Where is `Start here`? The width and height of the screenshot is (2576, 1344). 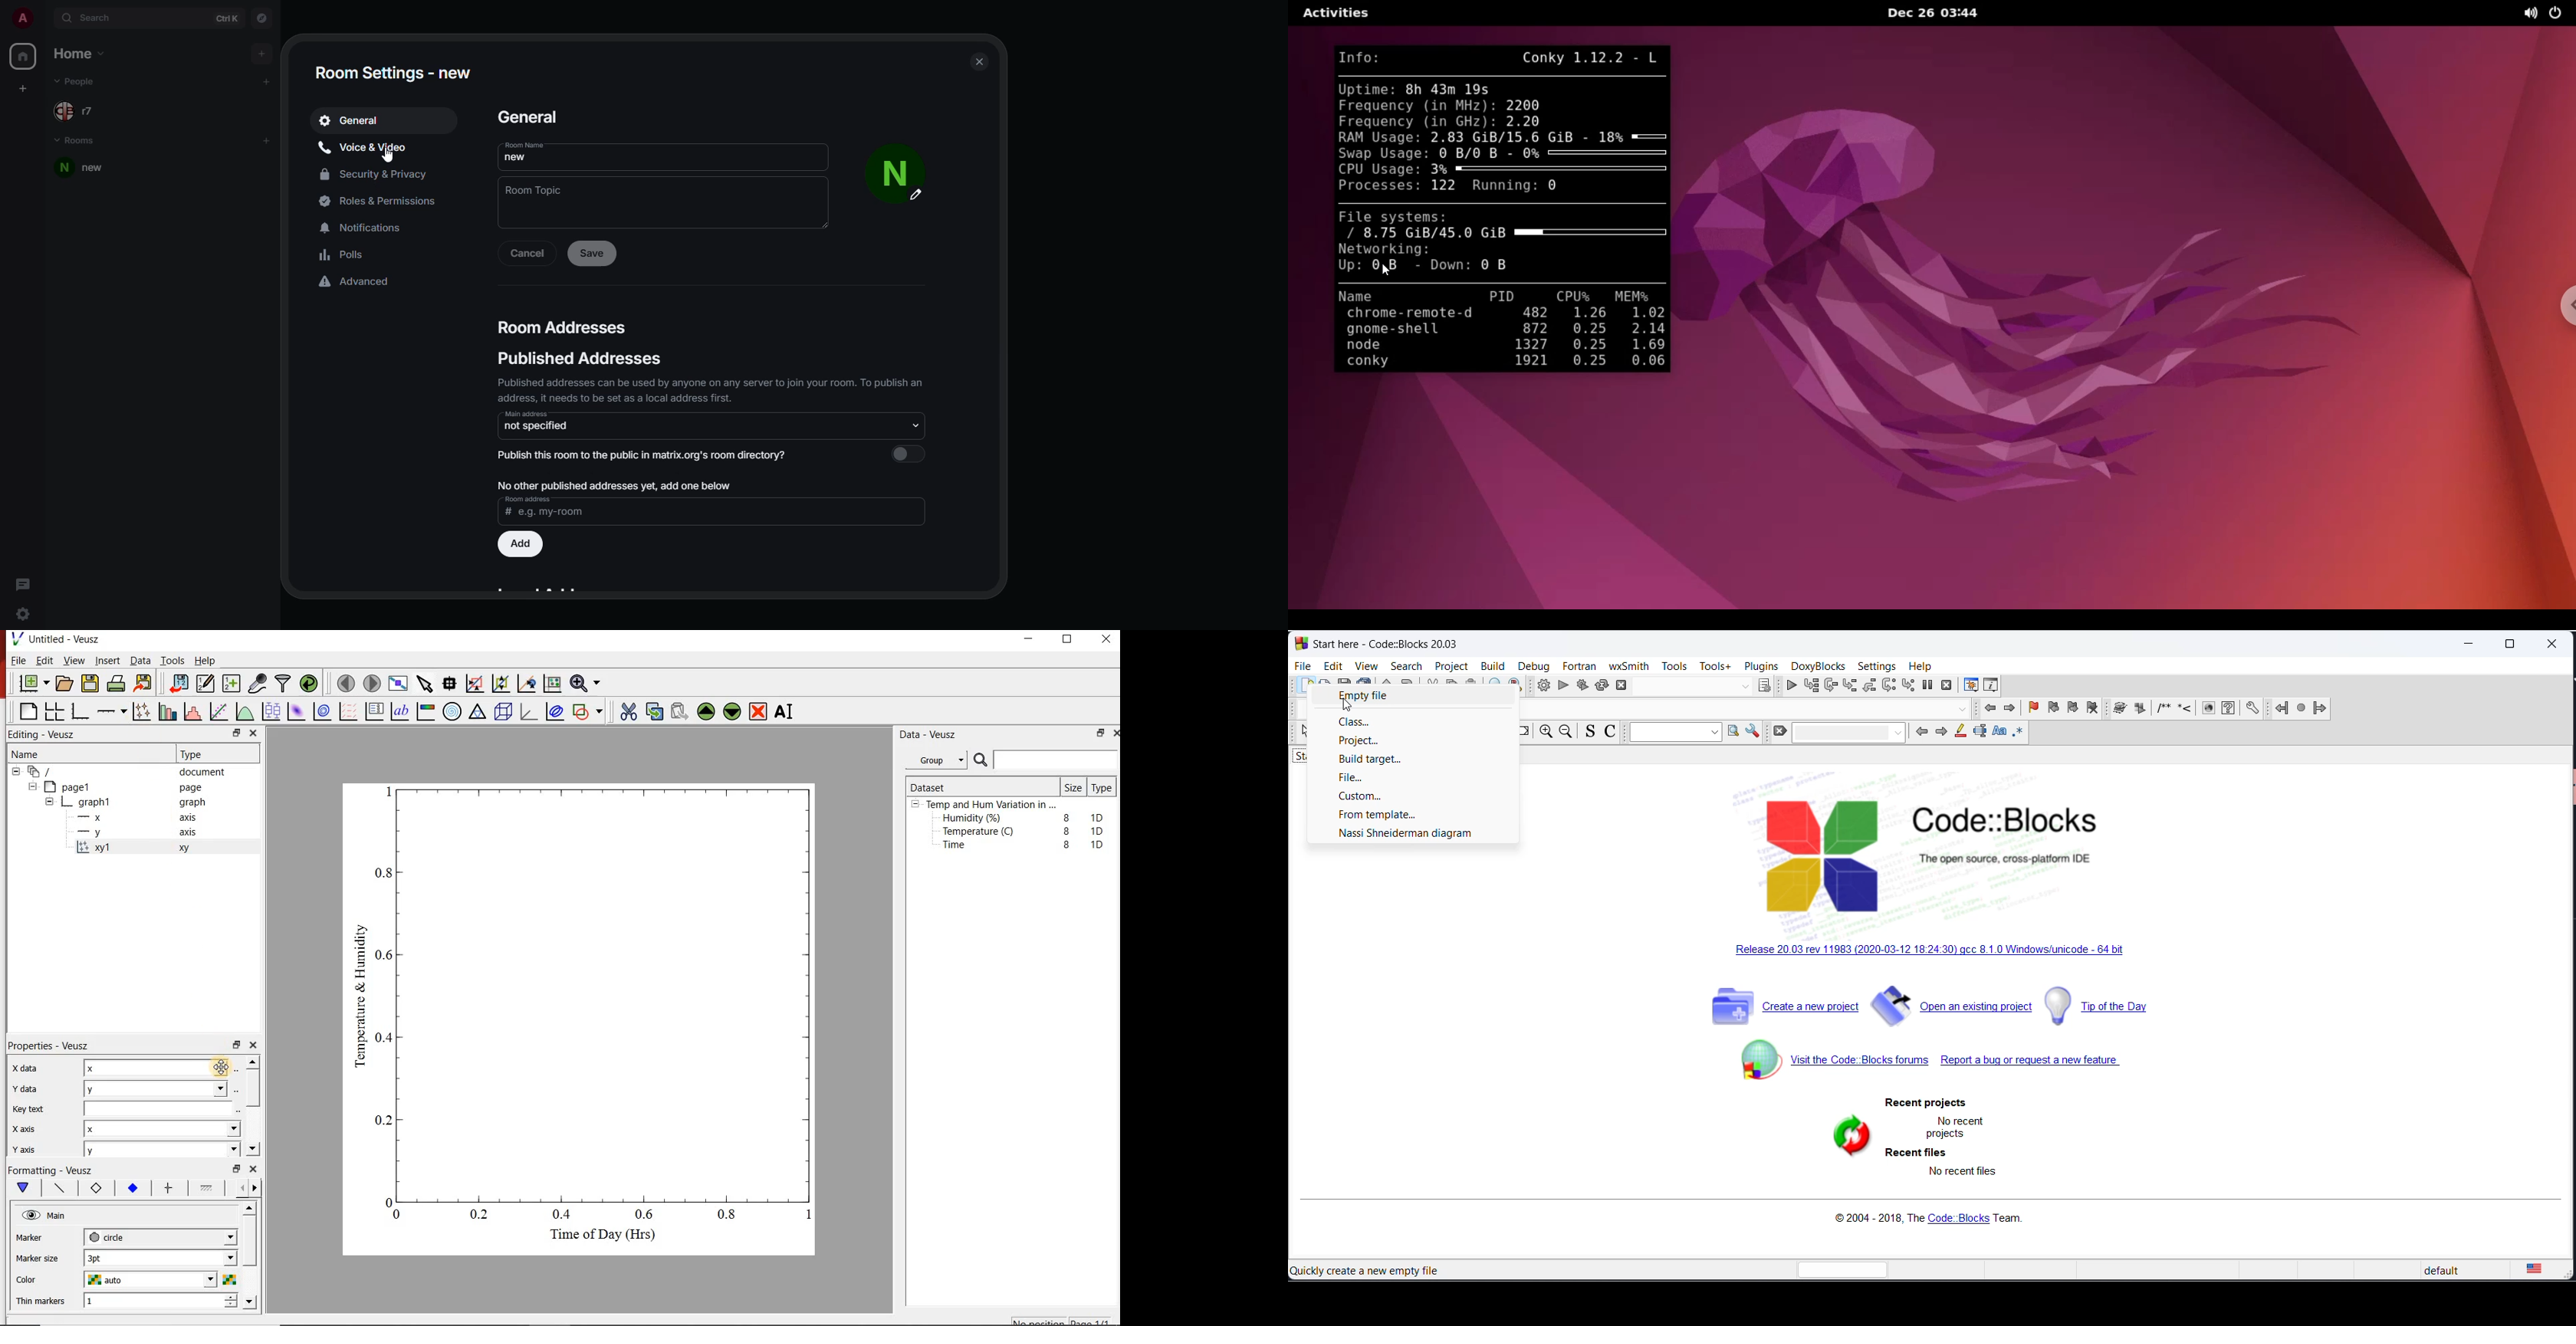
Start here is located at coordinates (1389, 641).